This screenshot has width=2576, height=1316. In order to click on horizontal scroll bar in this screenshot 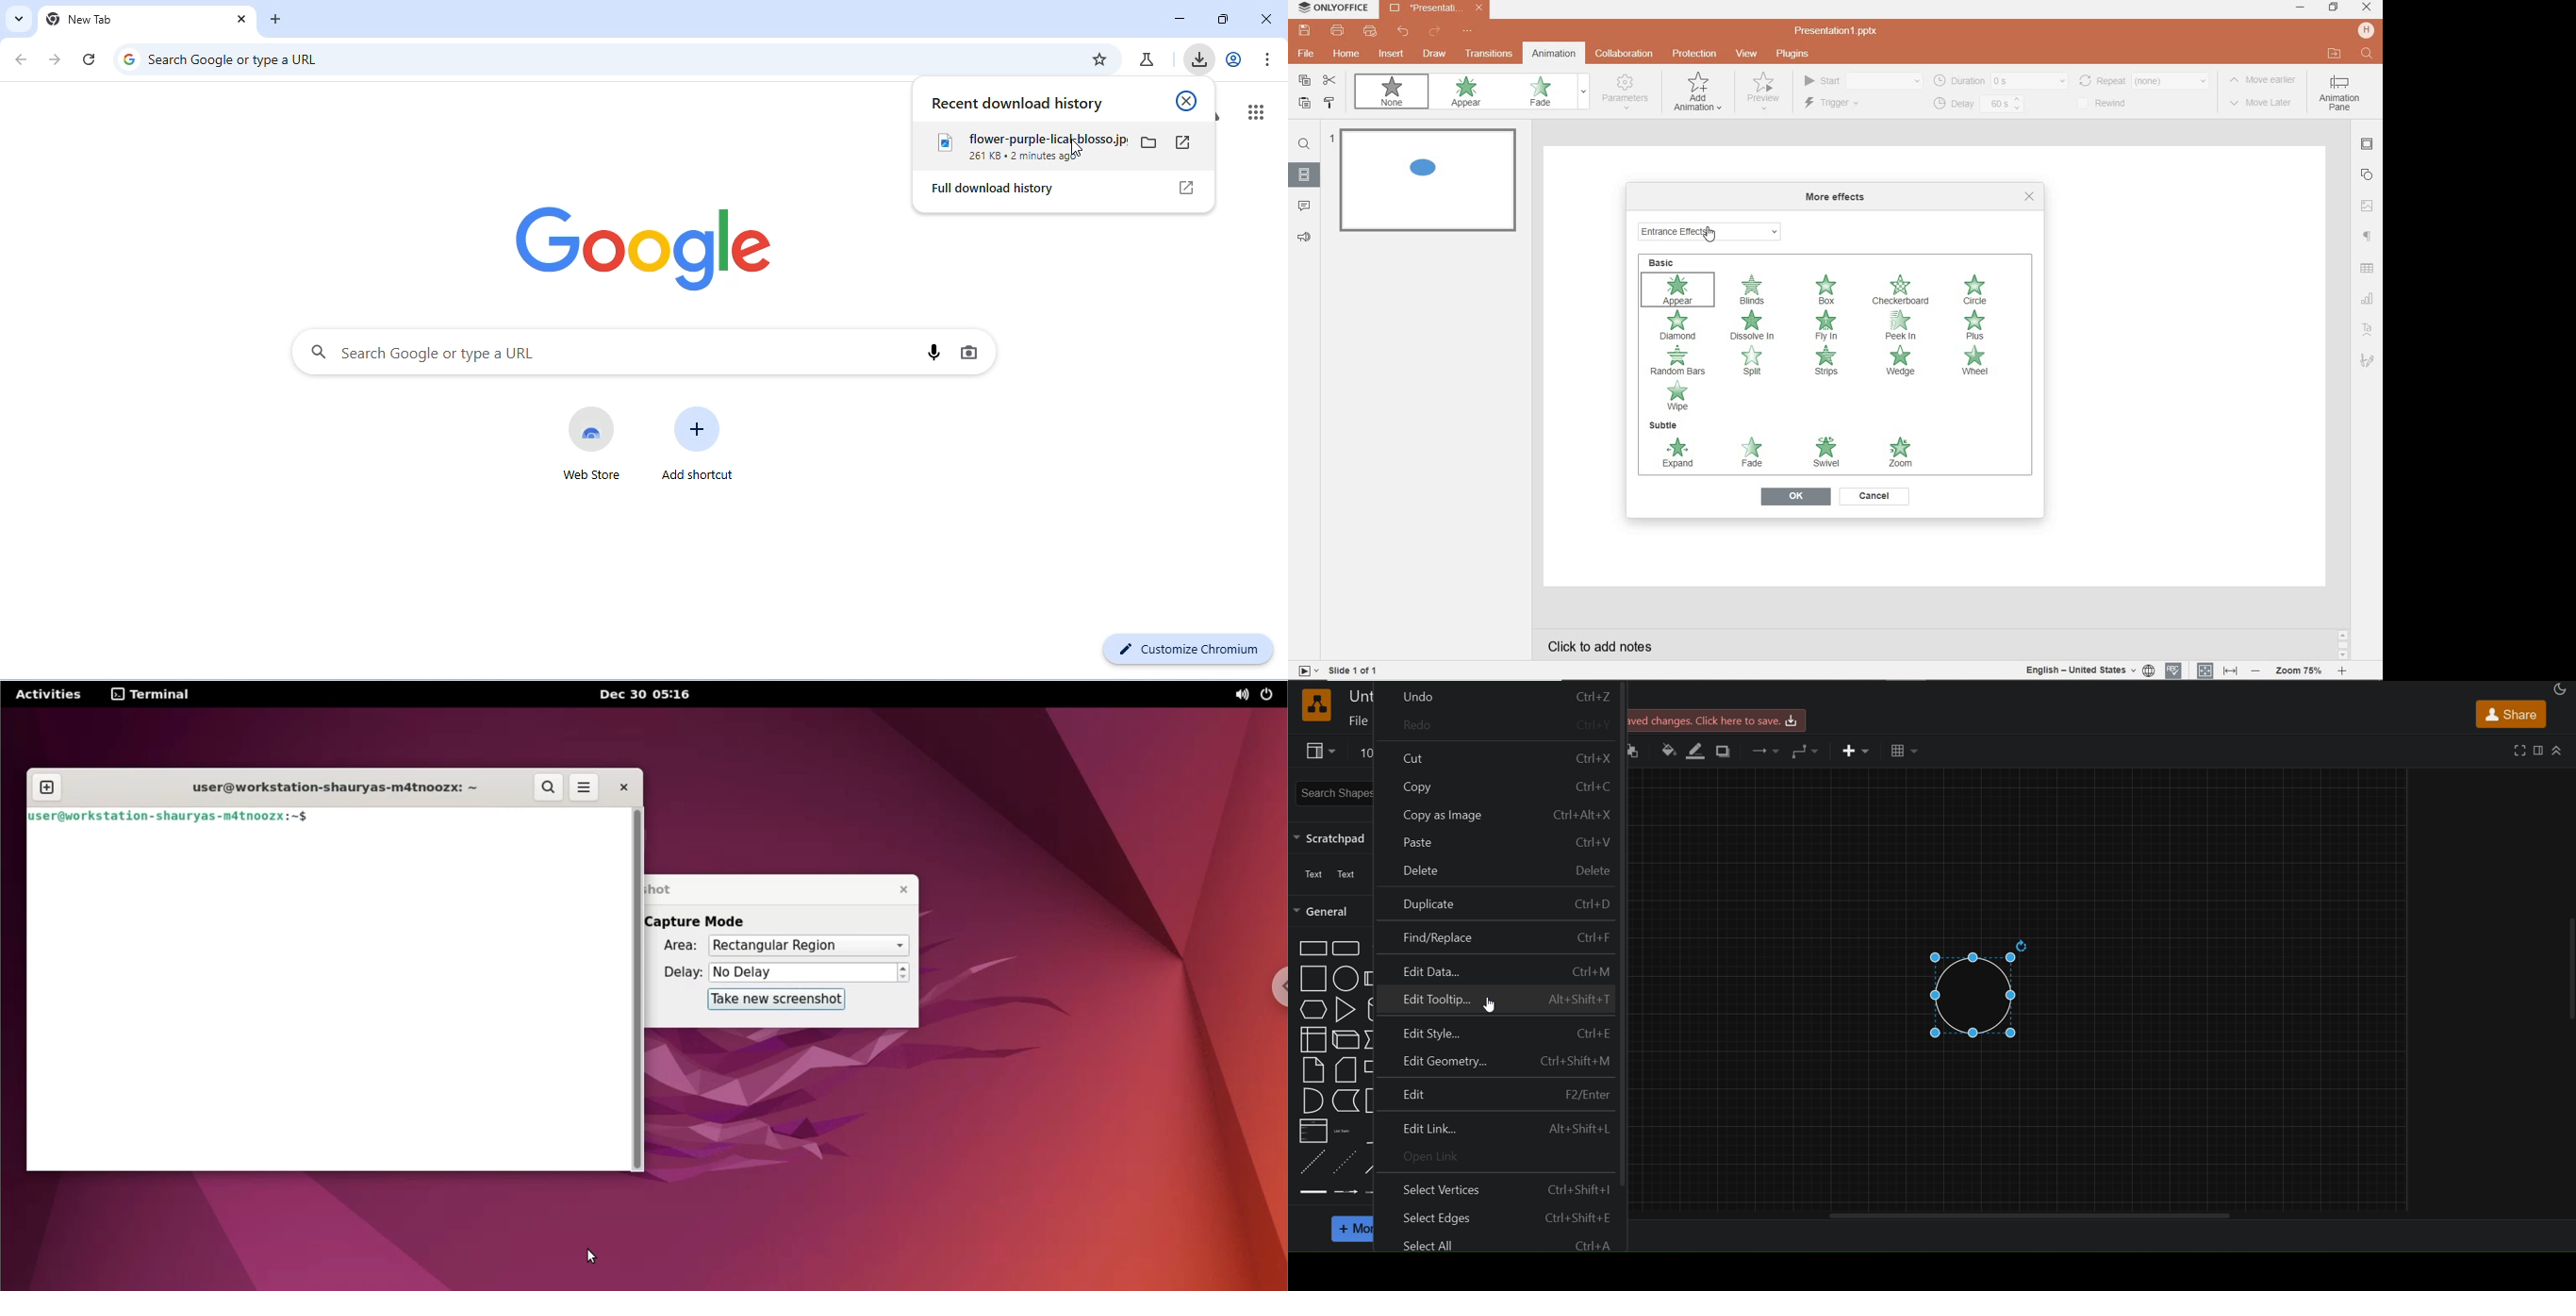, I will do `click(2029, 1216)`.